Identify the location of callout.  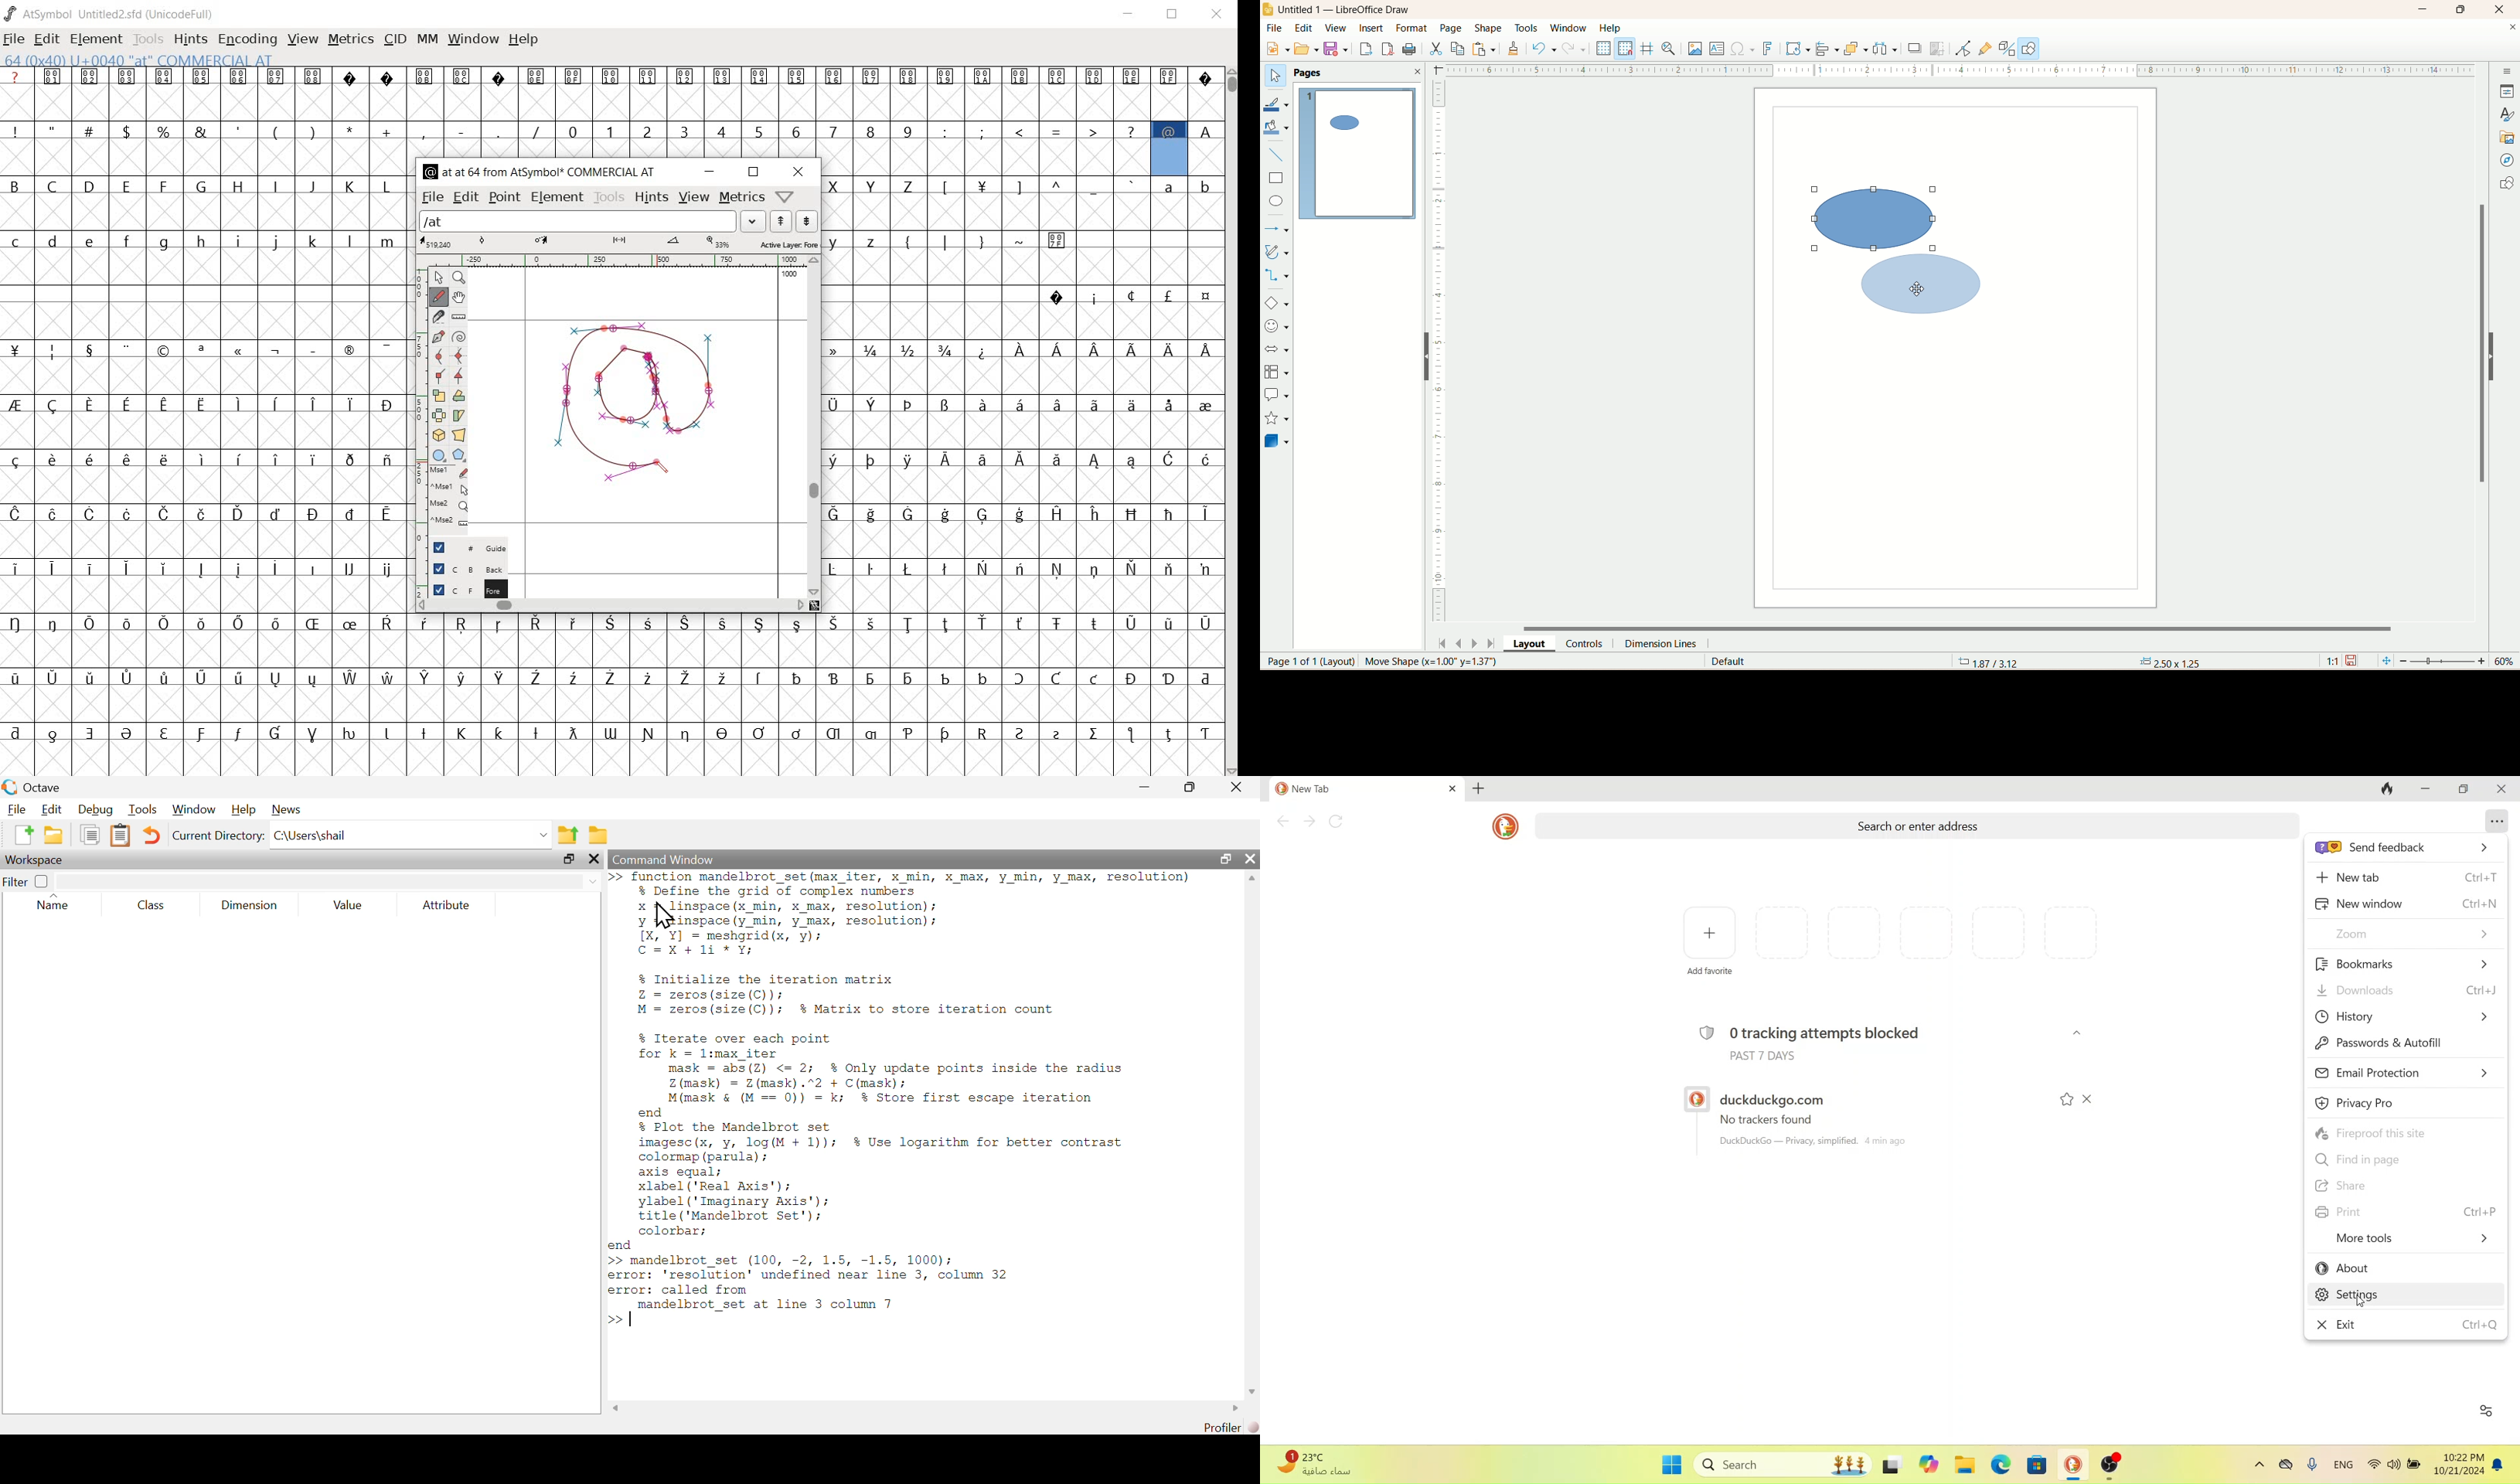
(1276, 396).